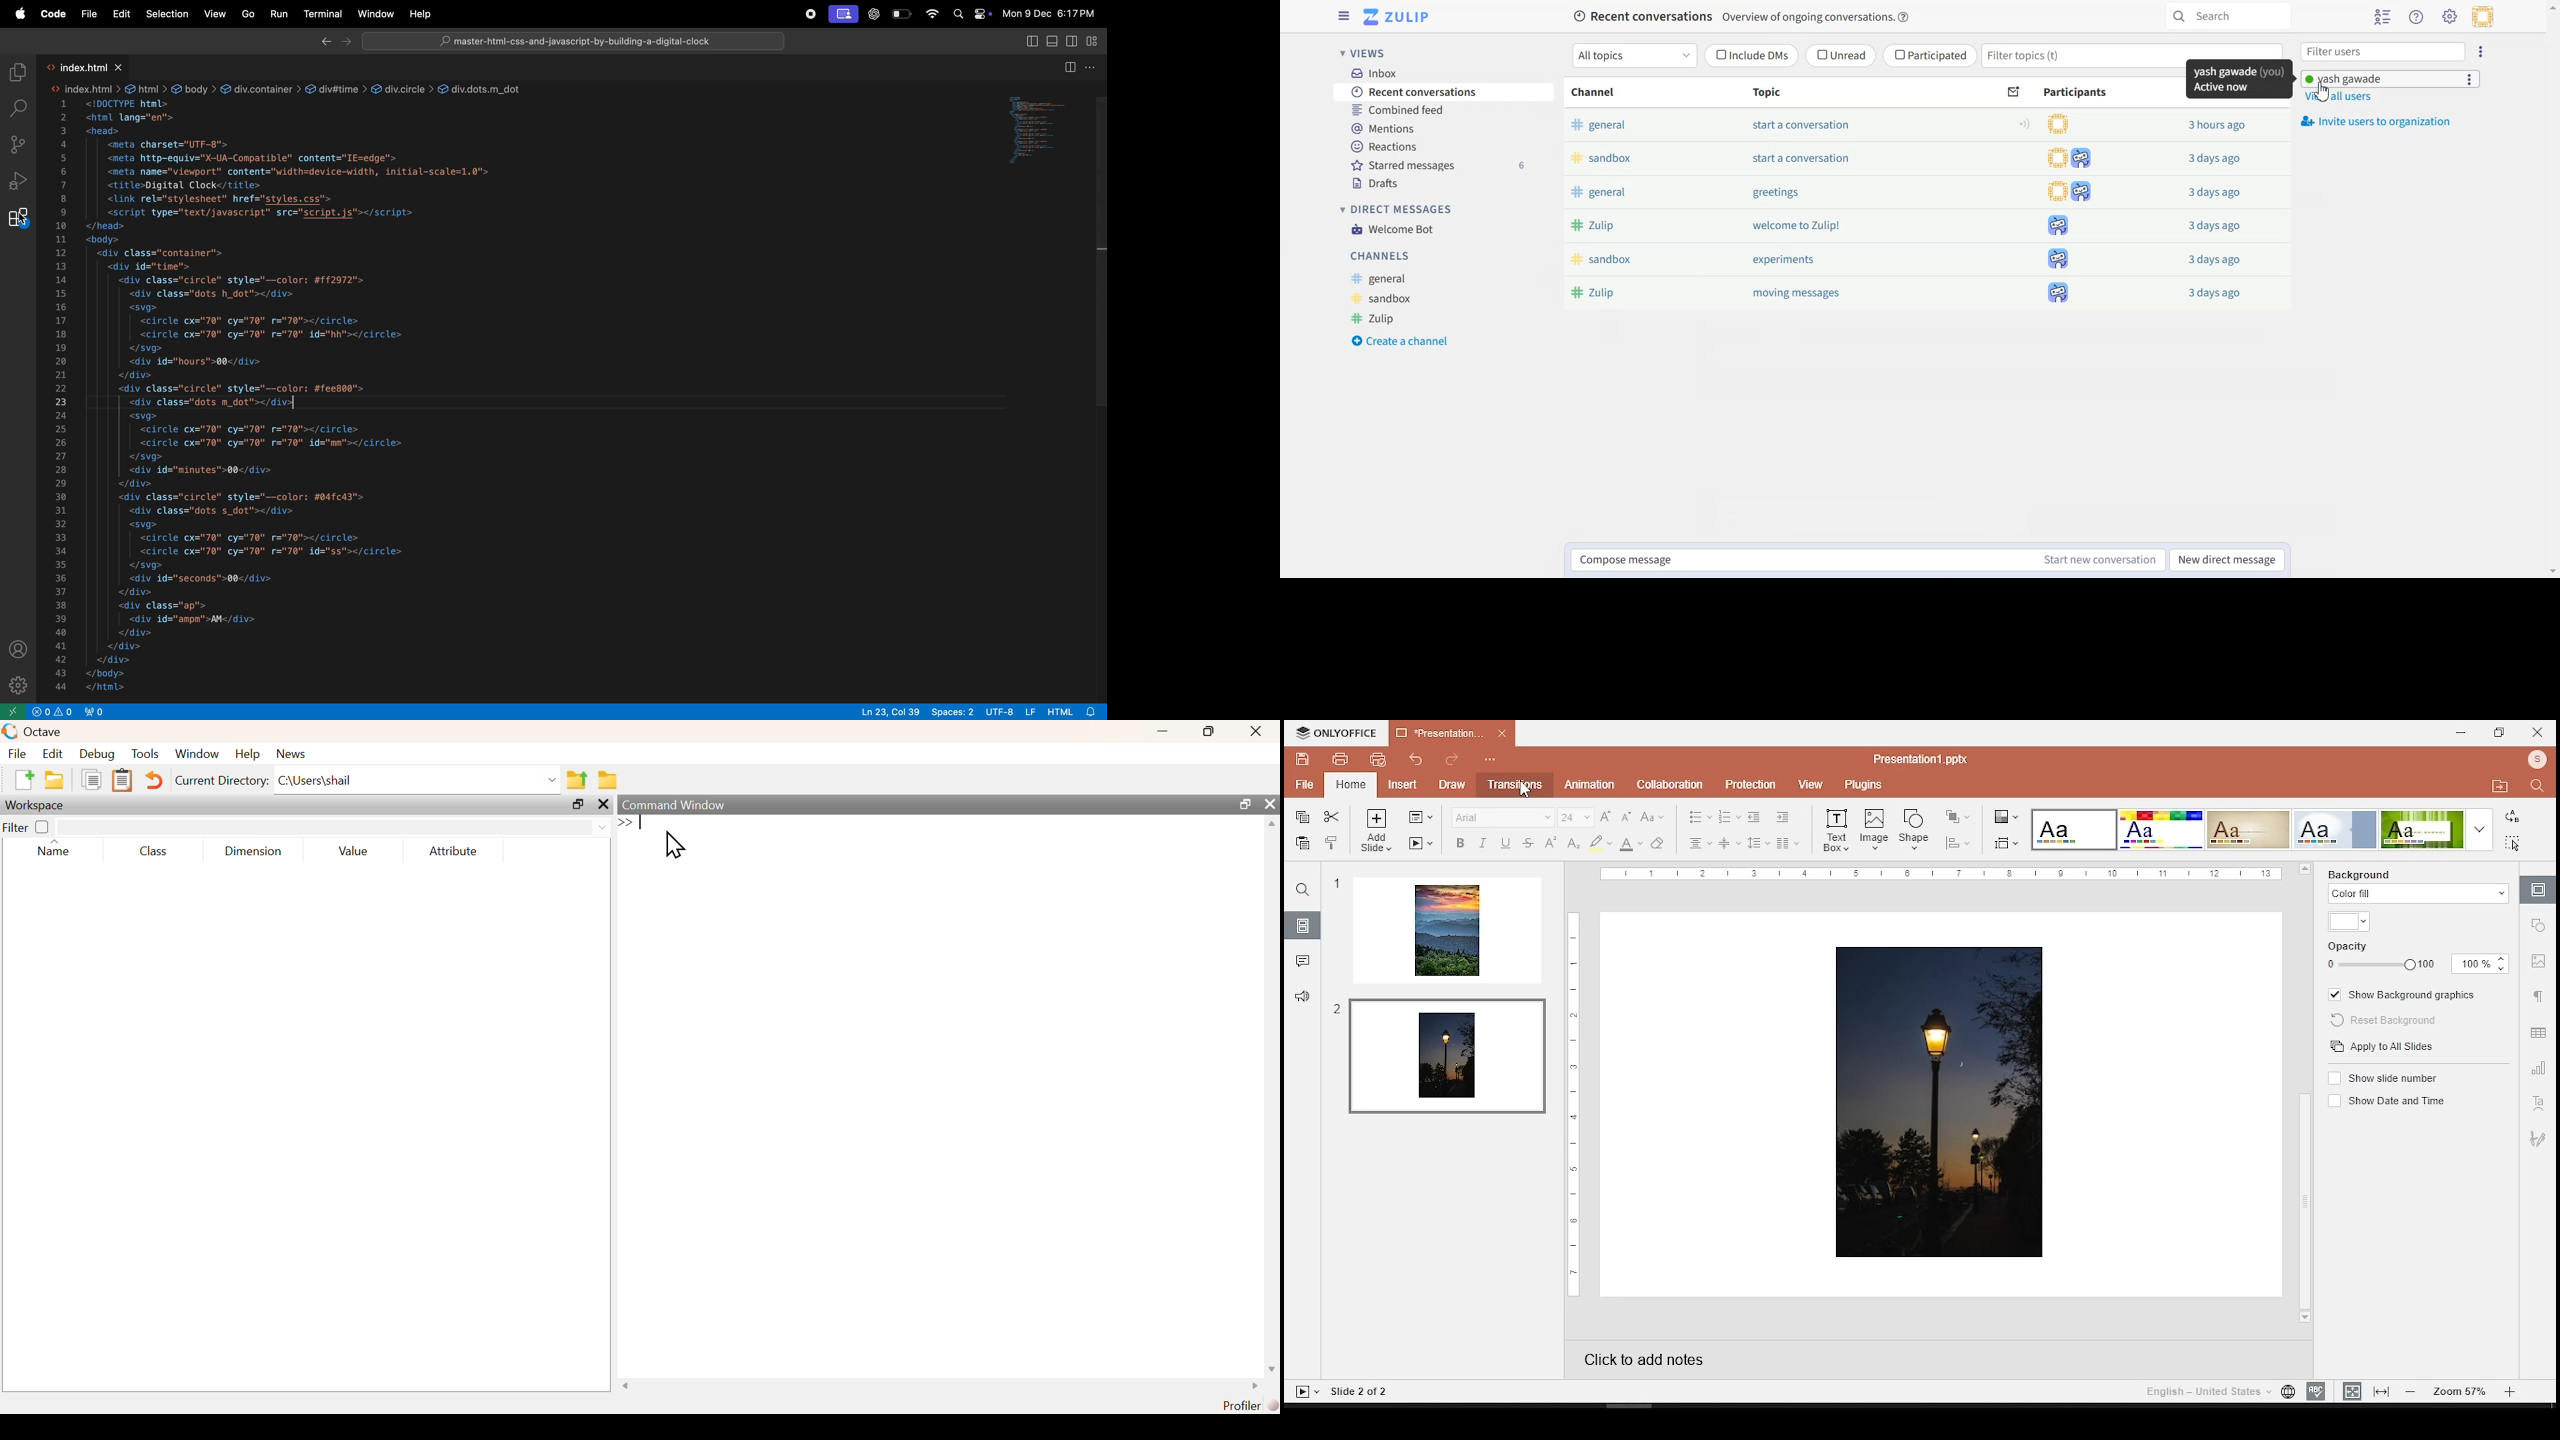 The image size is (2576, 1456). What do you see at coordinates (2385, 122) in the screenshot?
I see `Invite users to organization` at bounding box center [2385, 122].